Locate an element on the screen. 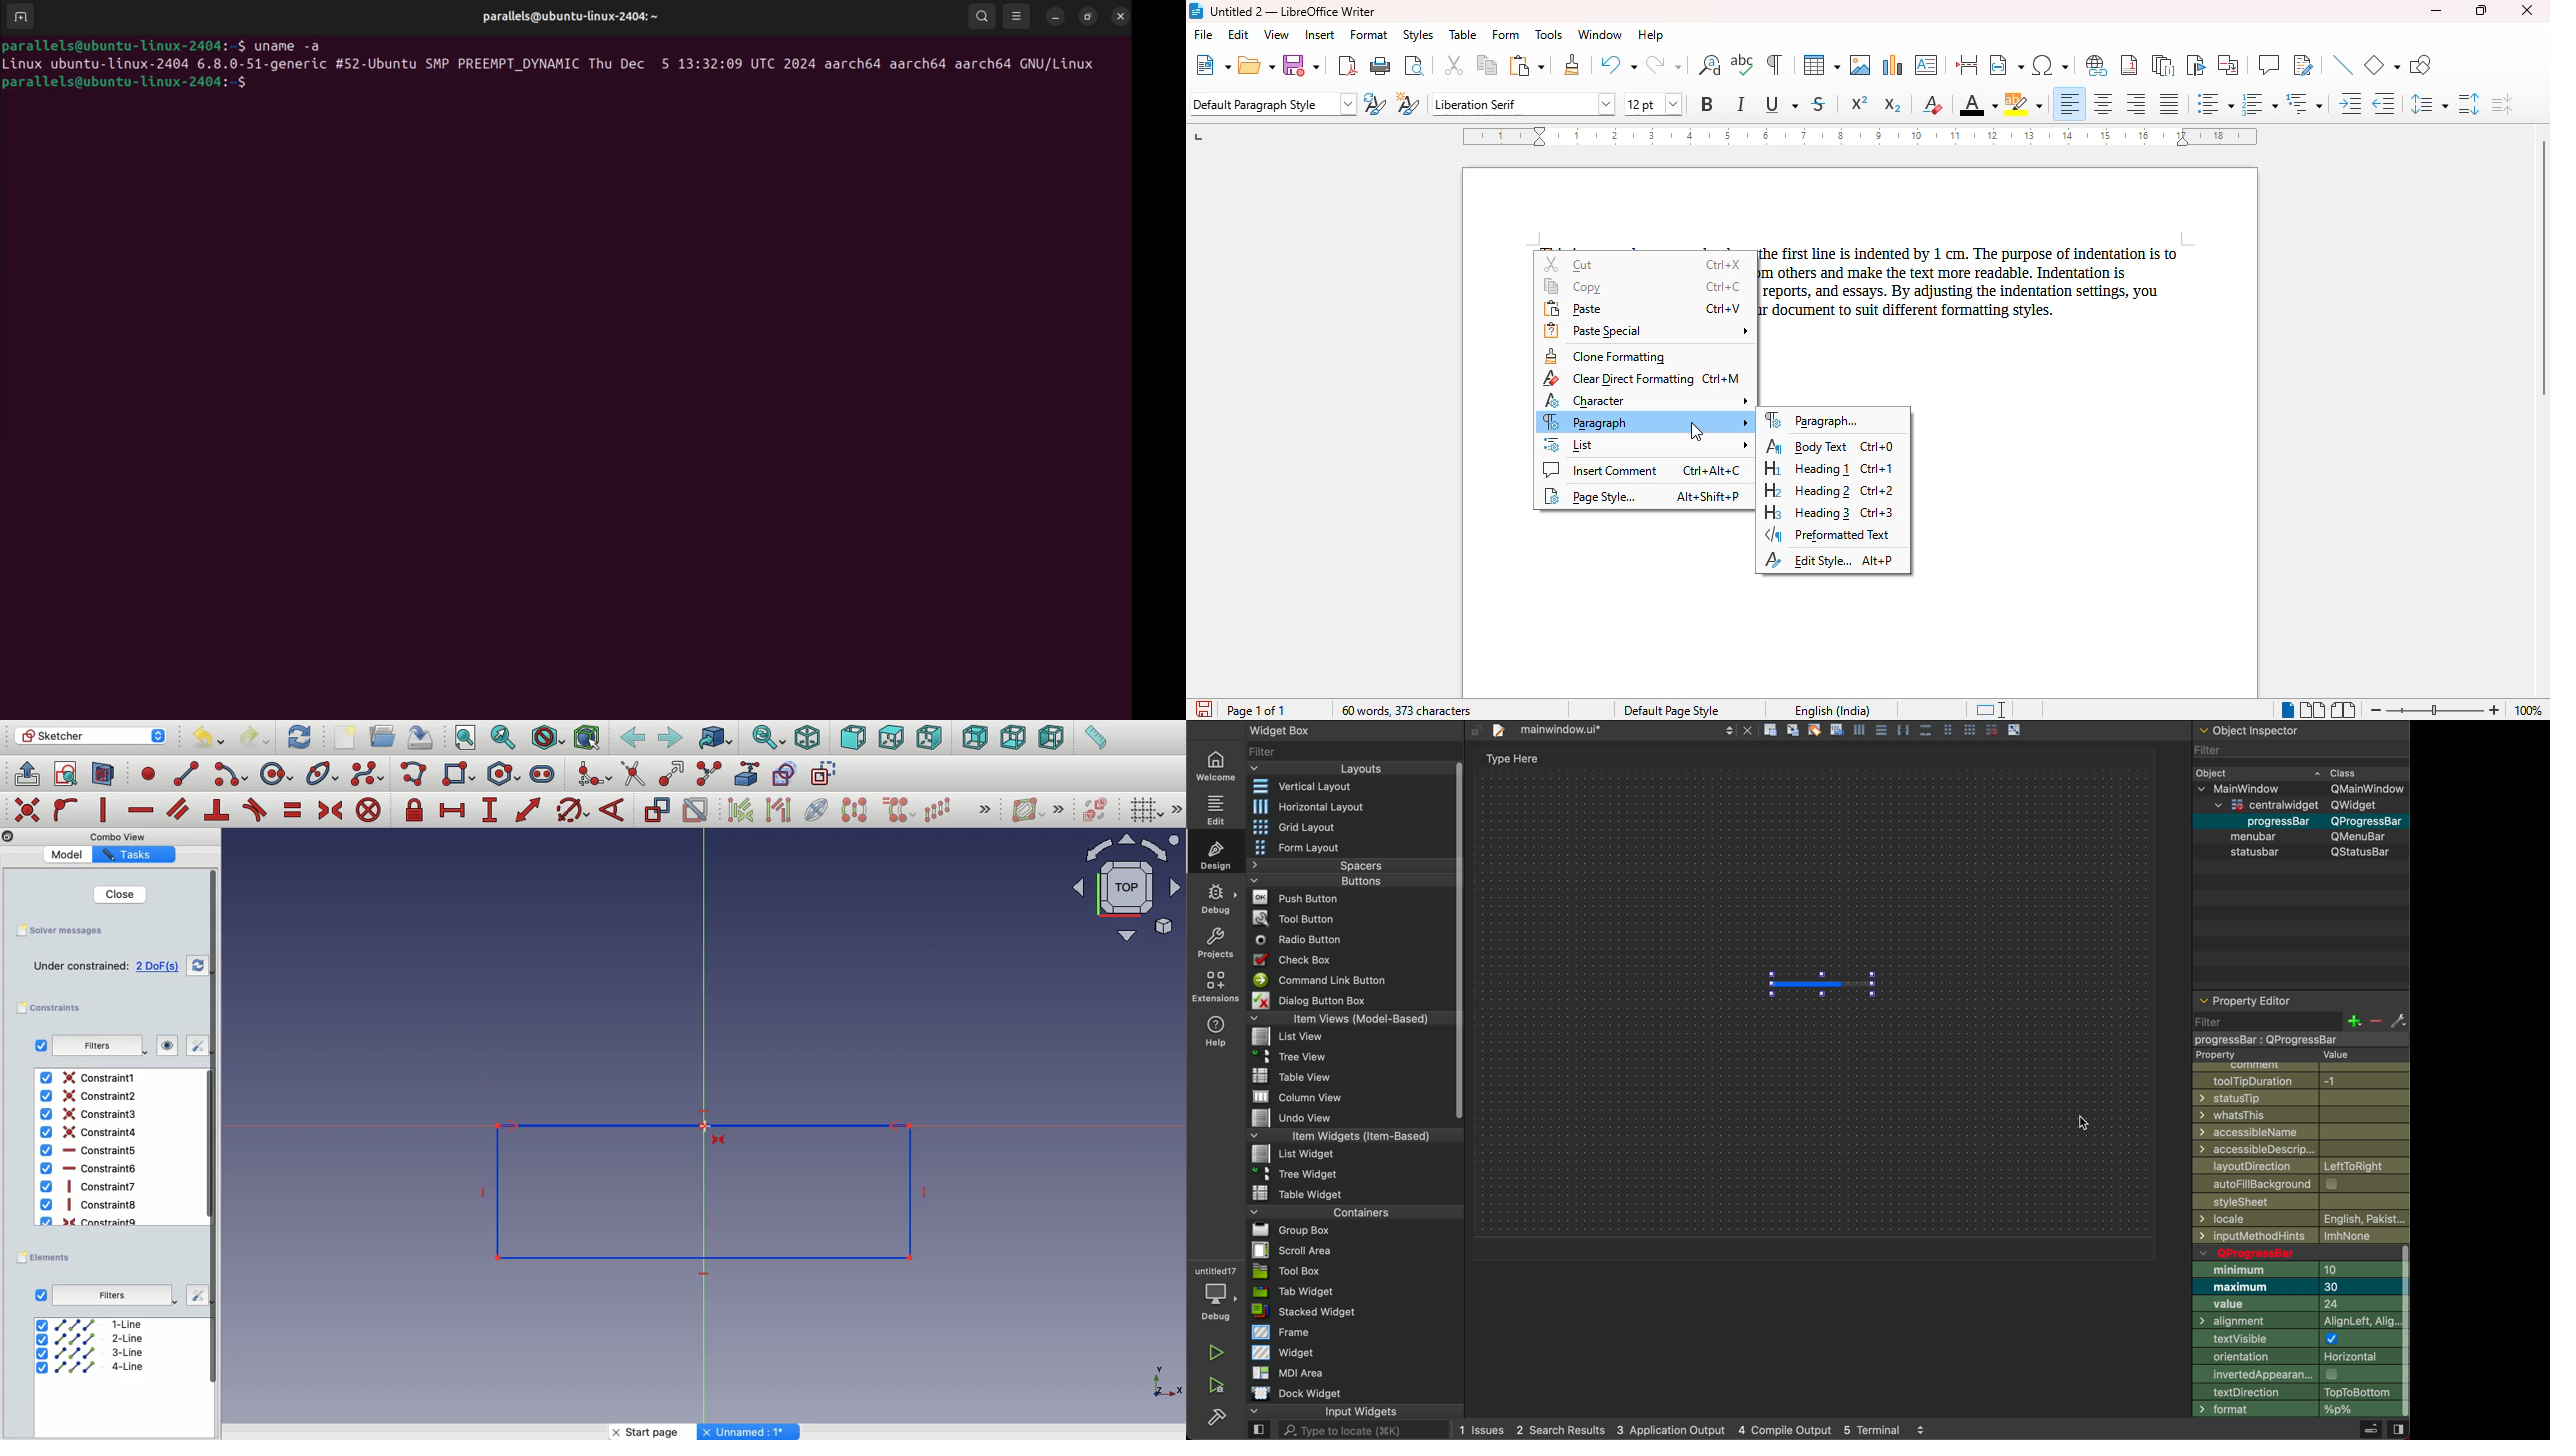 This screenshot has height=1456, width=2576. paste is located at coordinates (1642, 309).